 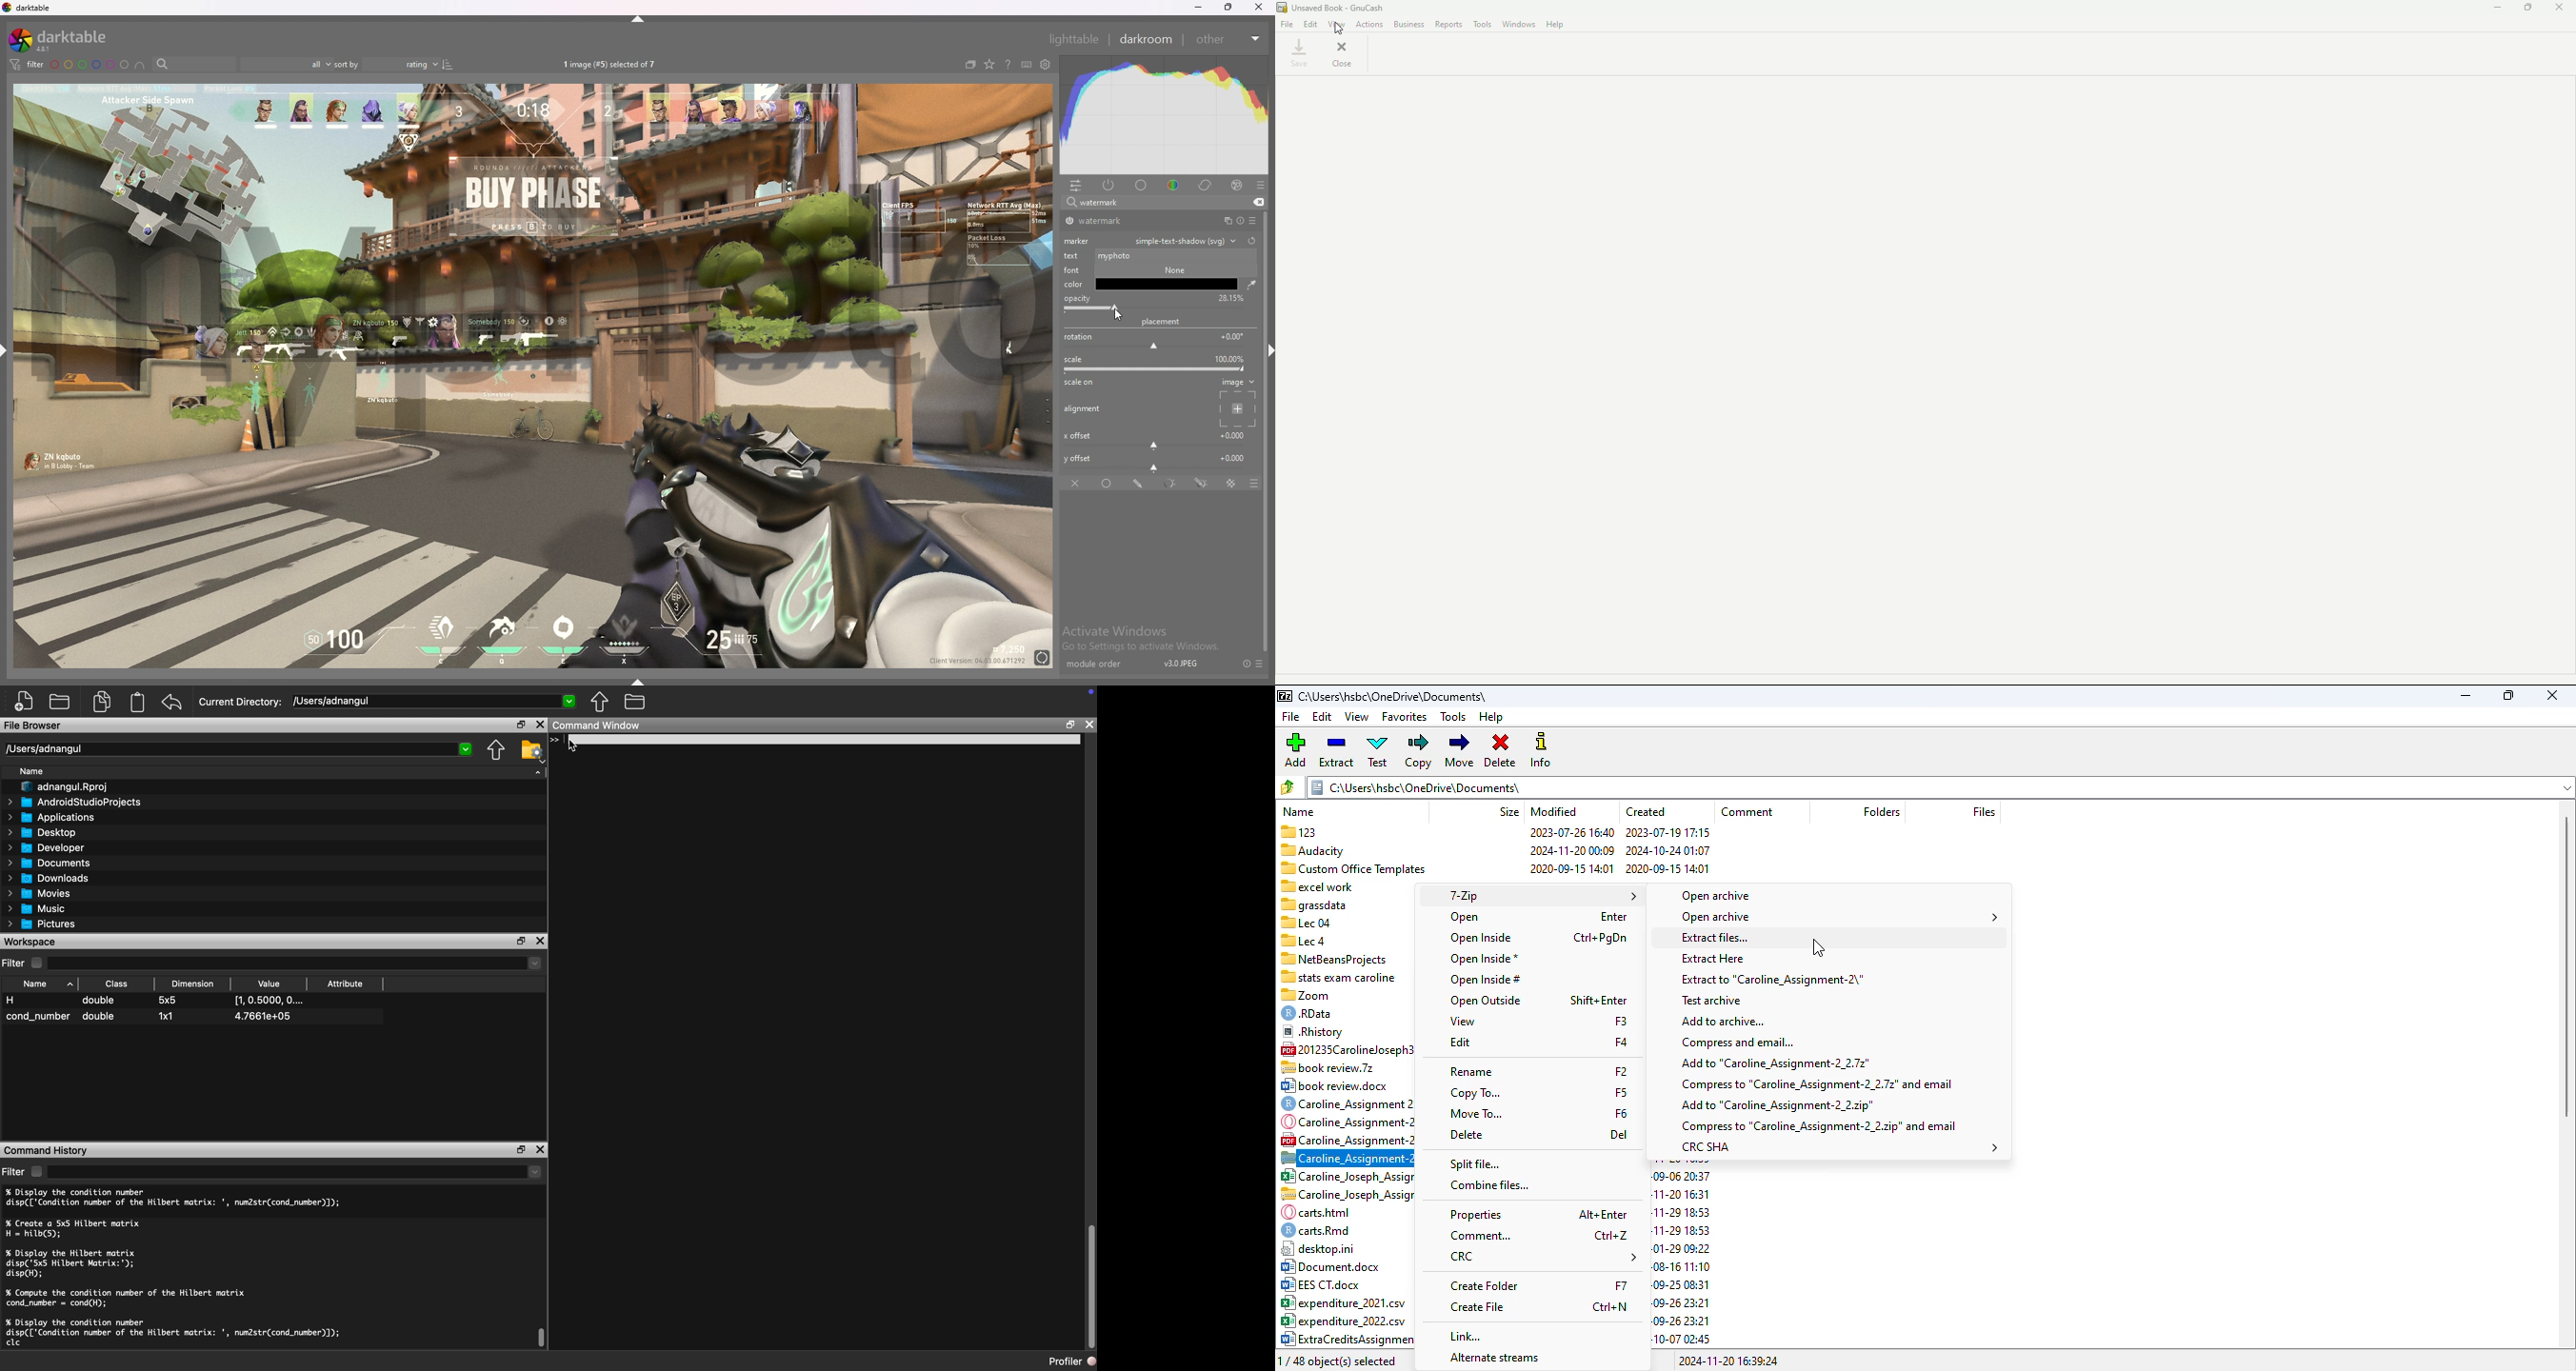 What do you see at coordinates (1076, 185) in the screenshot?
I see `quick access panel` at bounding box center [1076, 185].